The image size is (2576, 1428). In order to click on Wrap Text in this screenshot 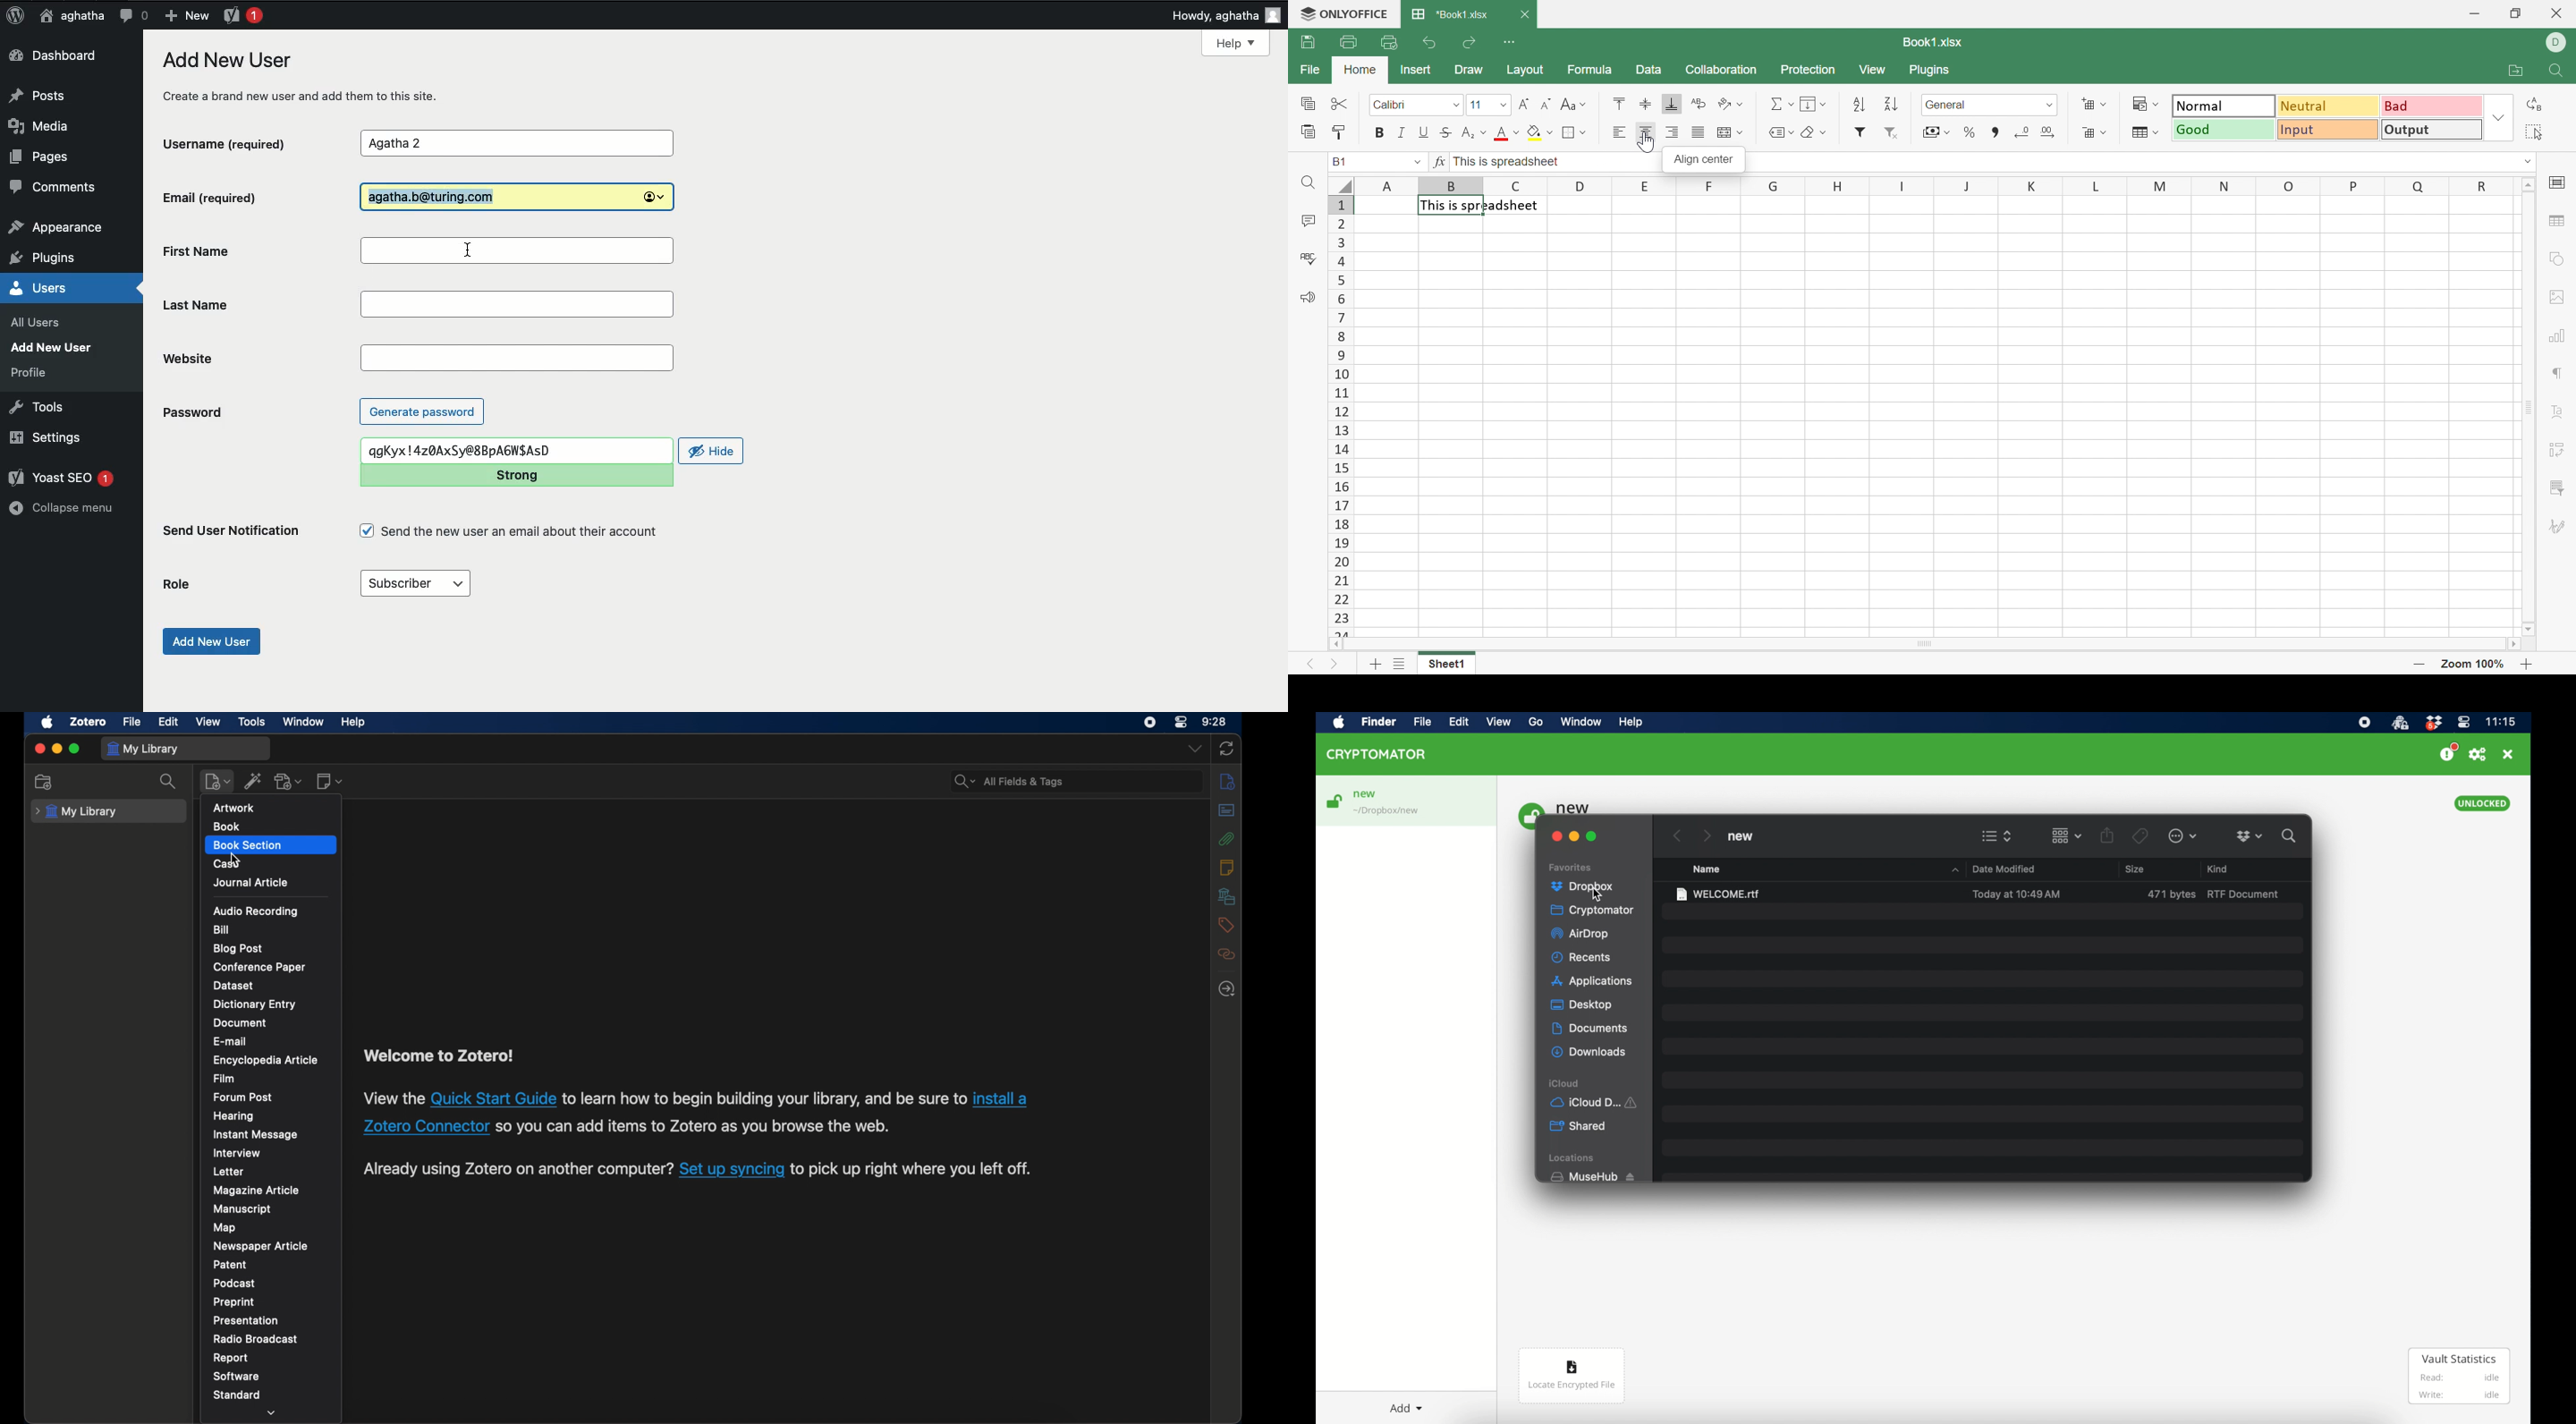, I will do `click(1698, 102)`.